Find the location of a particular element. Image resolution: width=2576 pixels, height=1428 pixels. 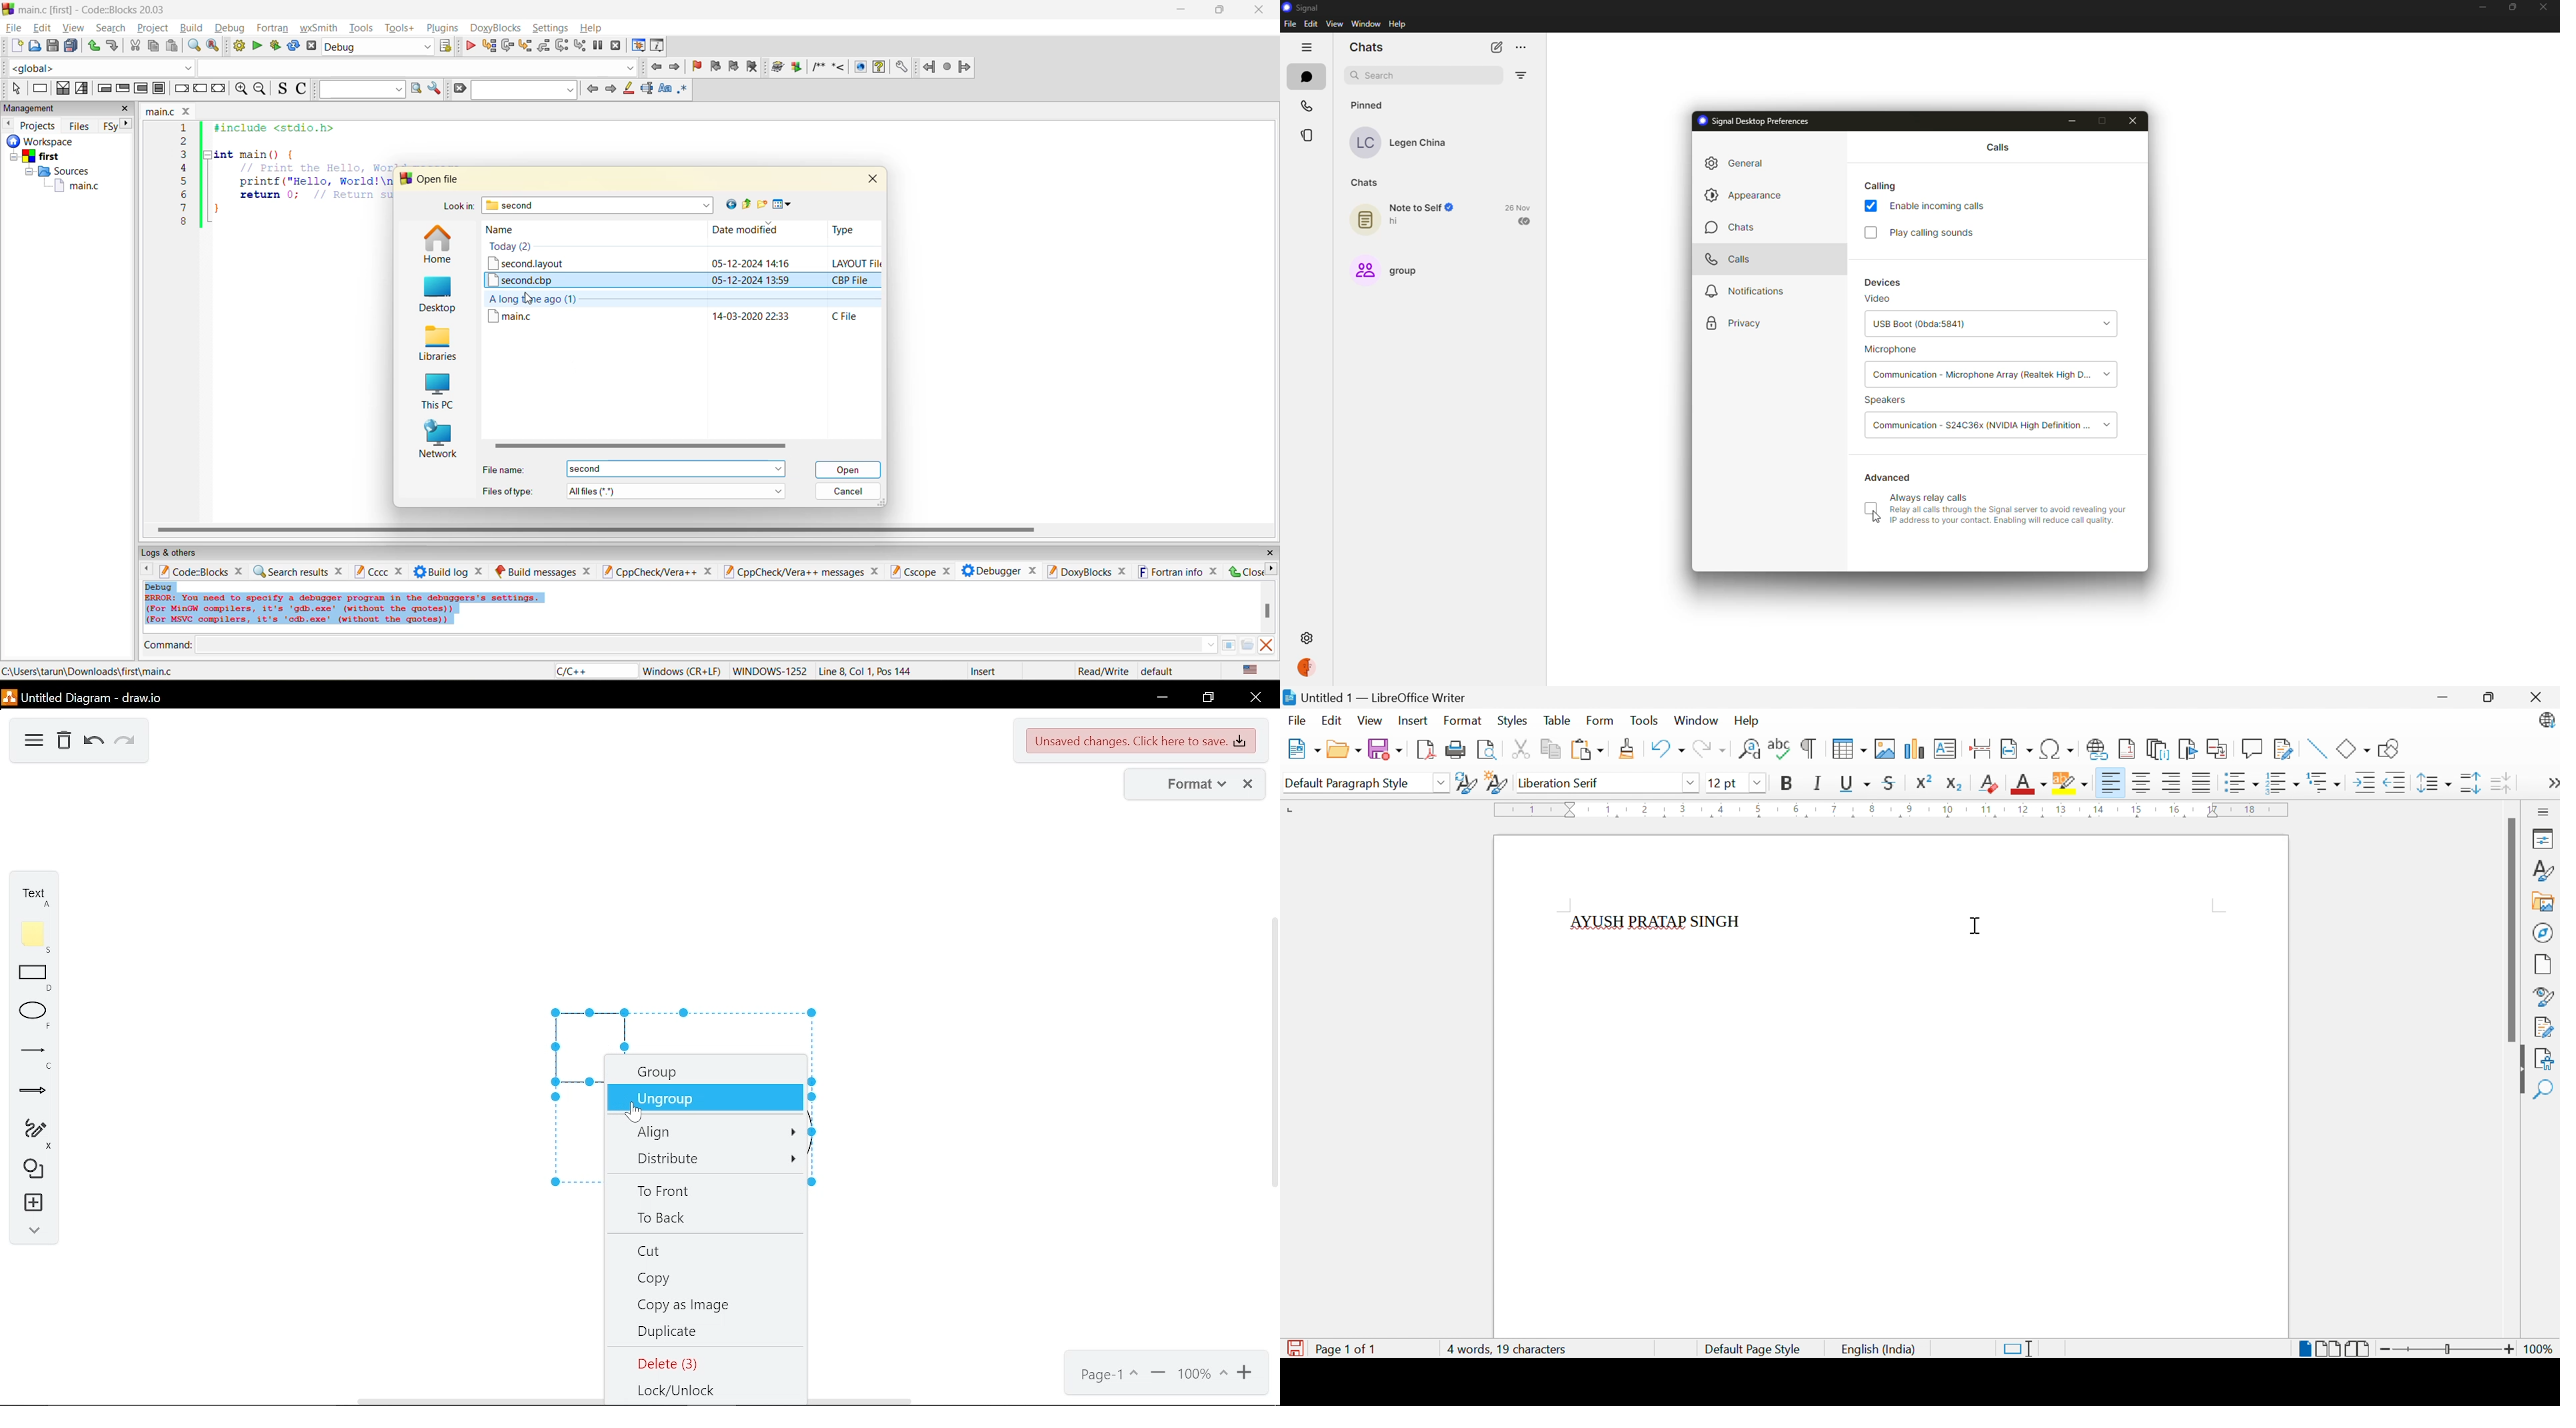

return 0 is located at coordinates (315, 195).